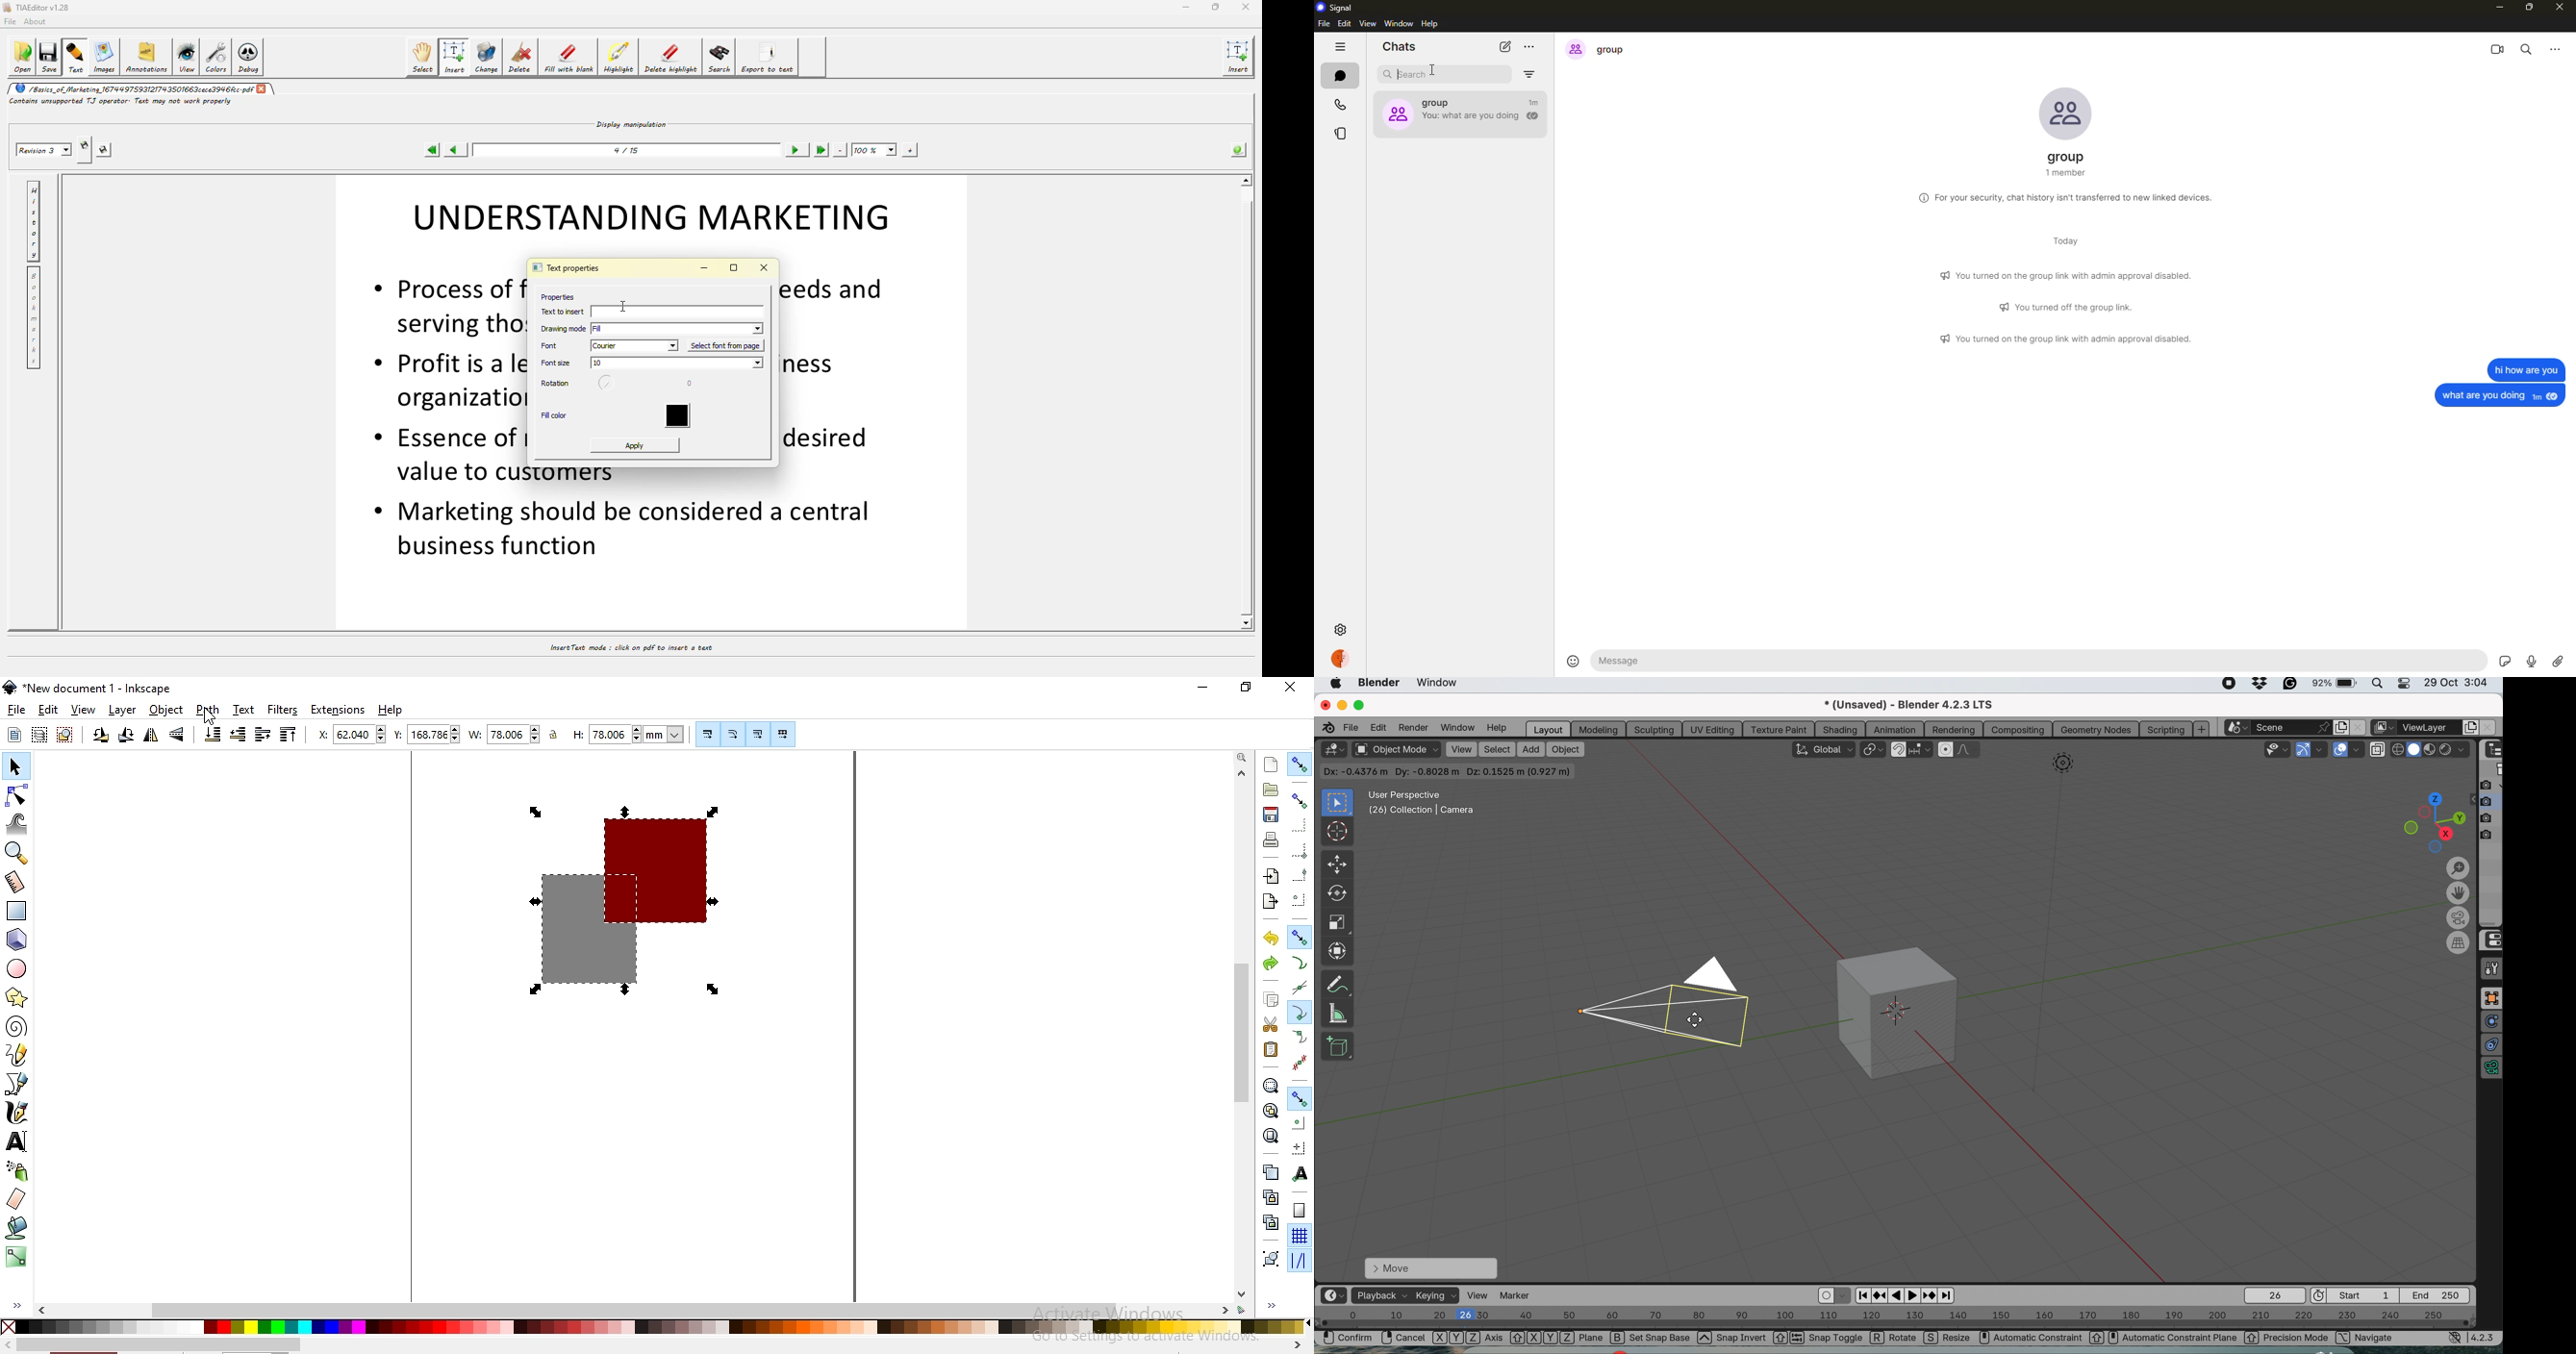 The width and height of the screenshot is (2576, 1372). What do you see at coordinates (1270, 1087) in the screenshot?
I see `zoom to fit selection` at bounding box center [1270, 1087].